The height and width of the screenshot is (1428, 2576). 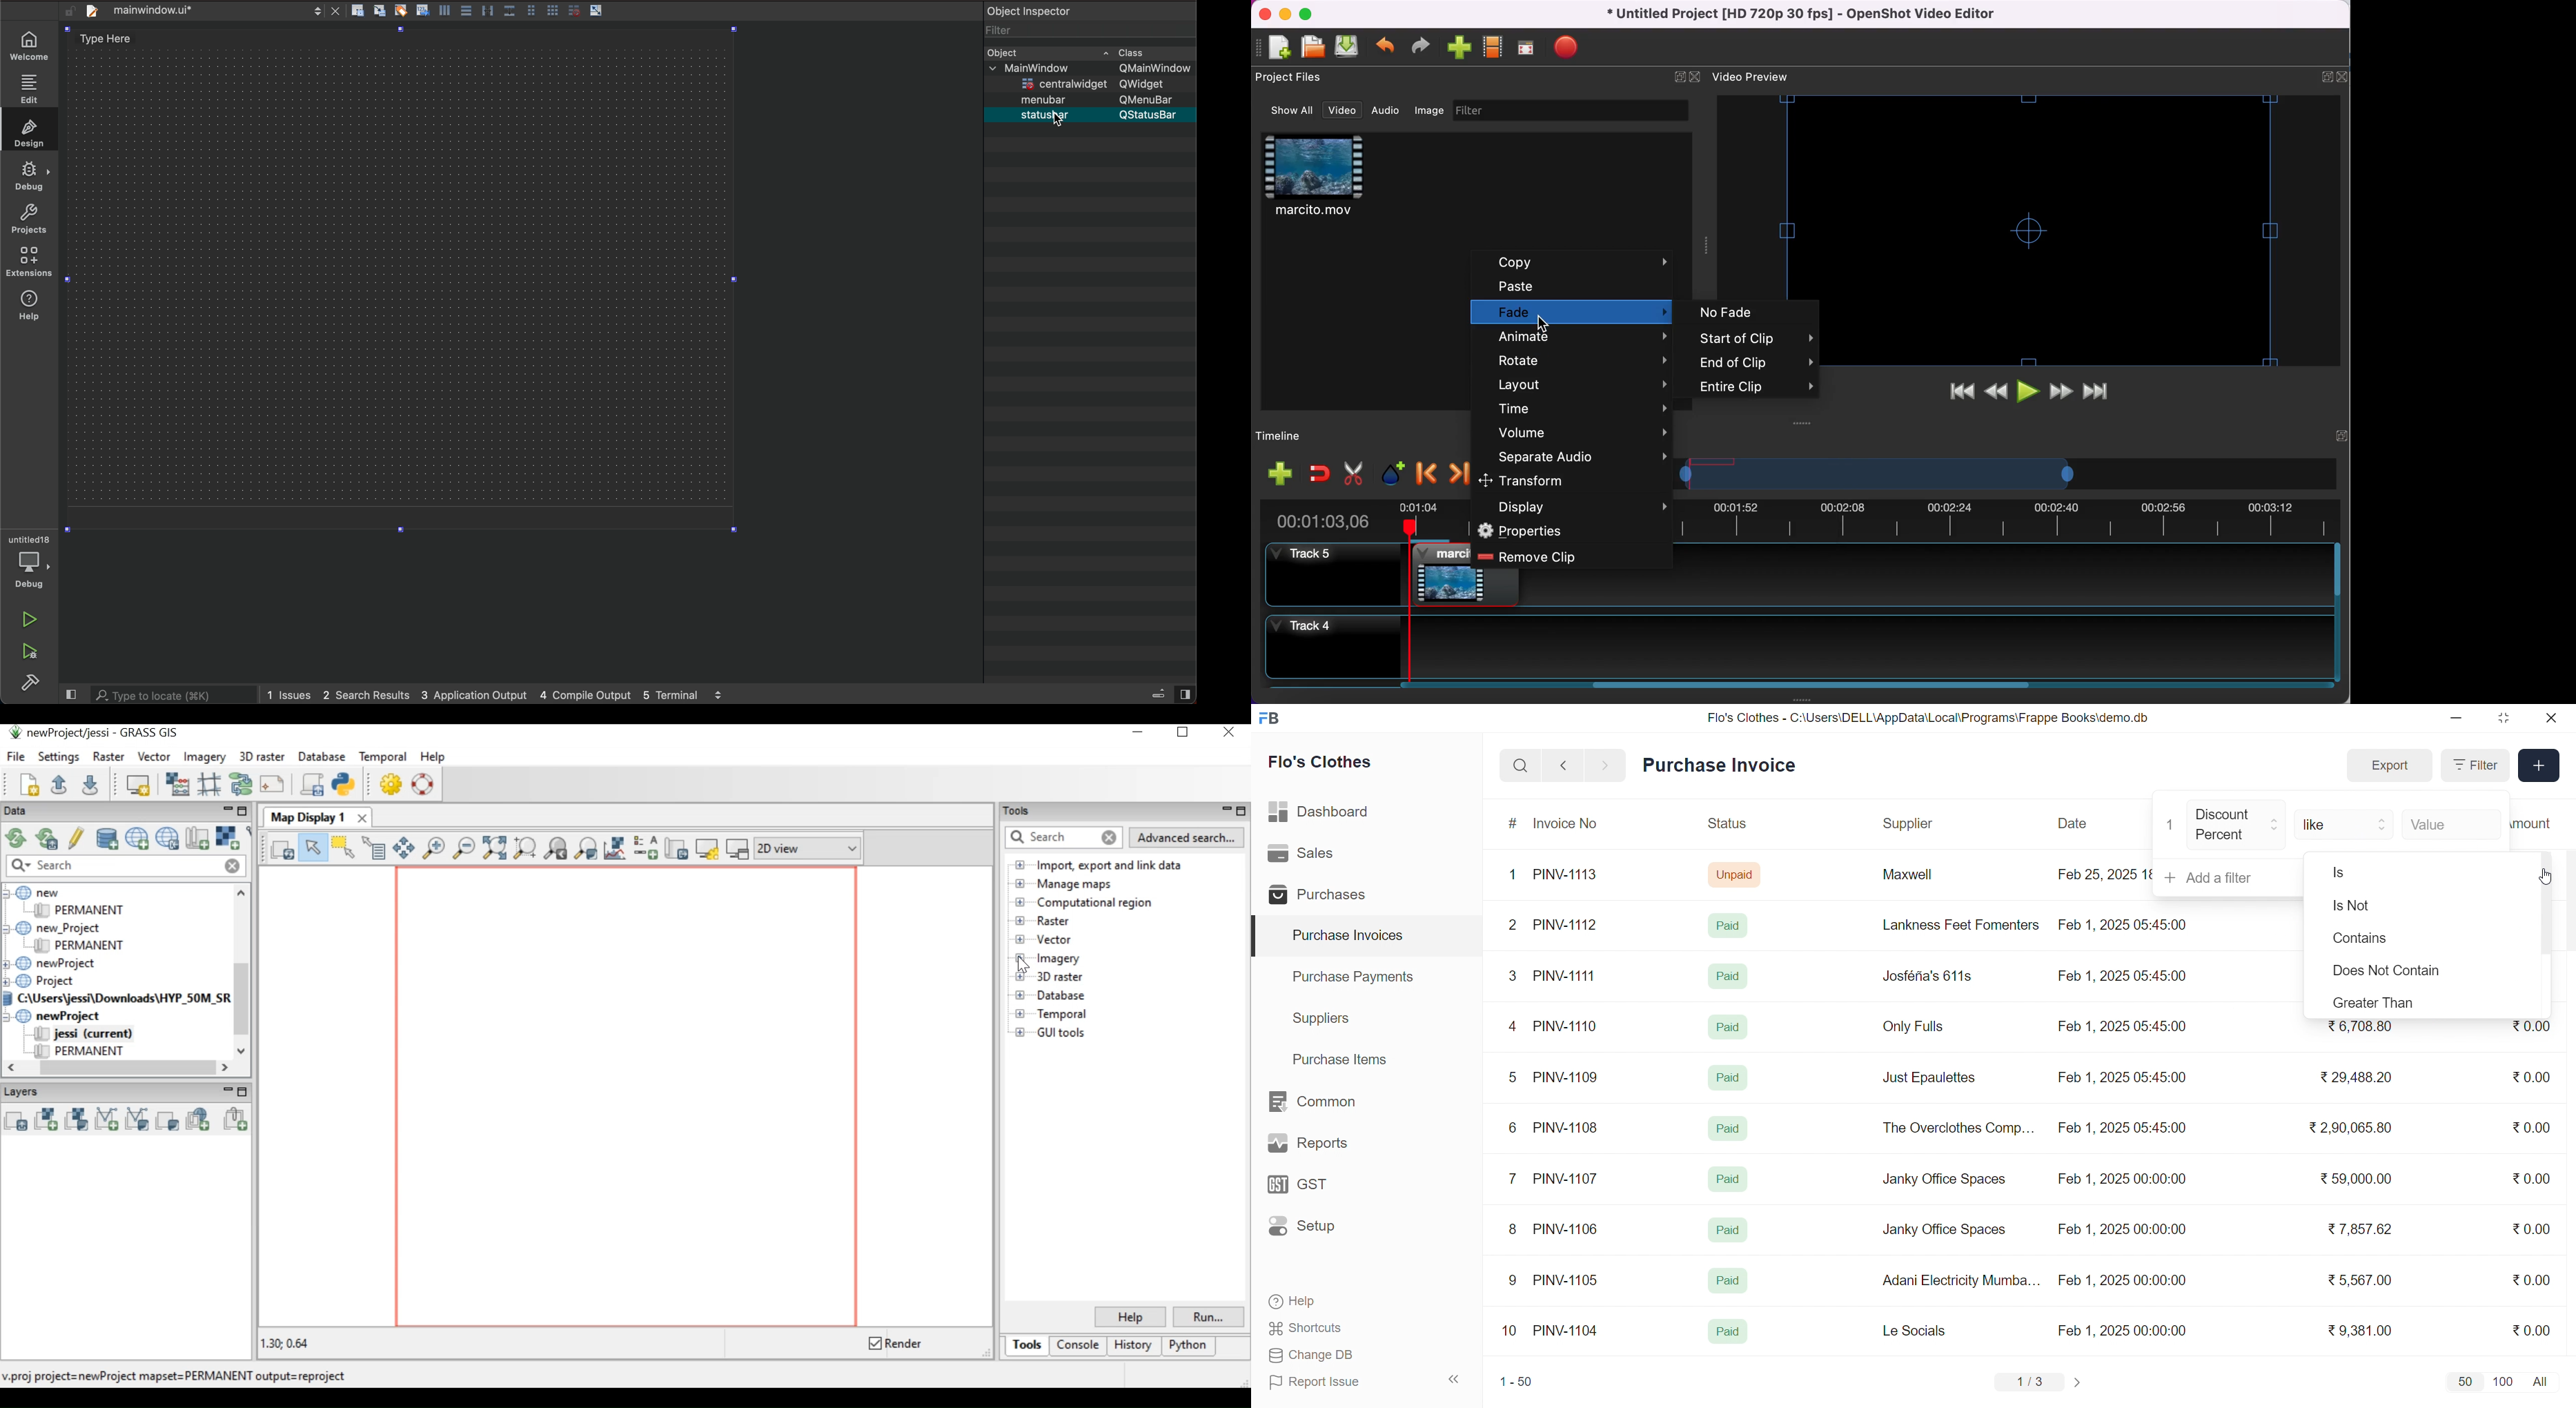 What do you see at coordinates (1516, 1383) in the screenshot?
I see `1-50` at bounding box center [1516, 1383].